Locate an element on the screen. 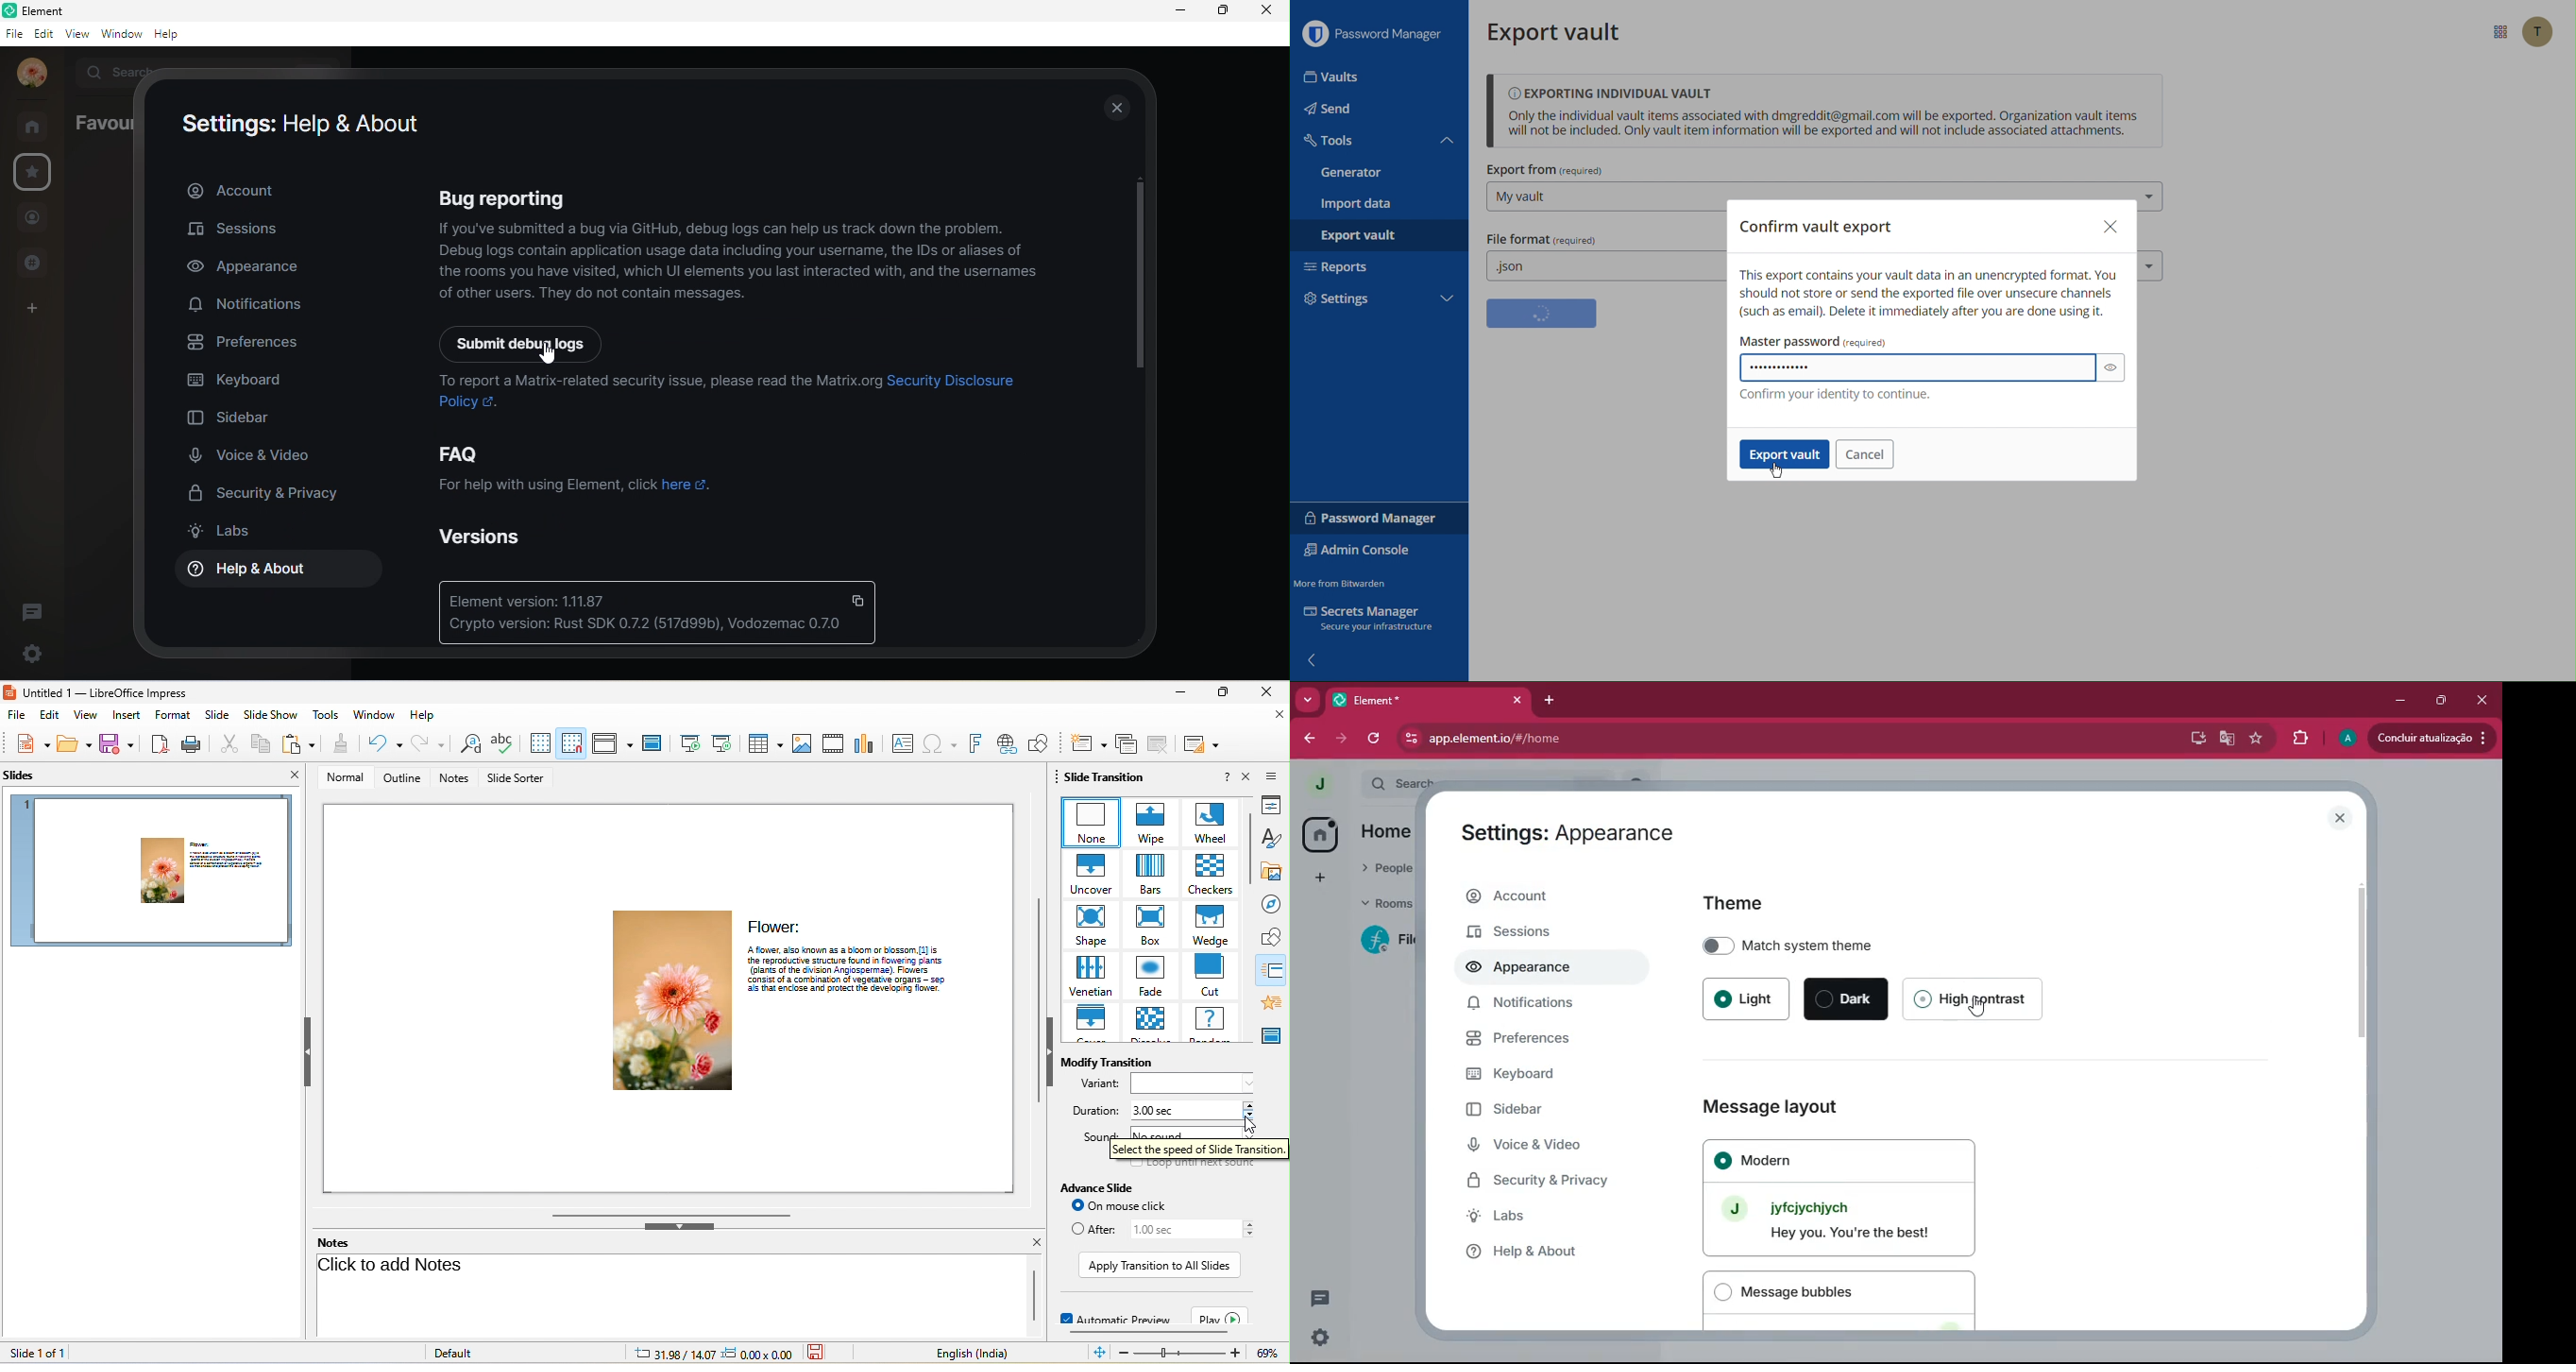 This screenshot has height=1372, width=2576. File Format is located at coordinates (1541, 240).